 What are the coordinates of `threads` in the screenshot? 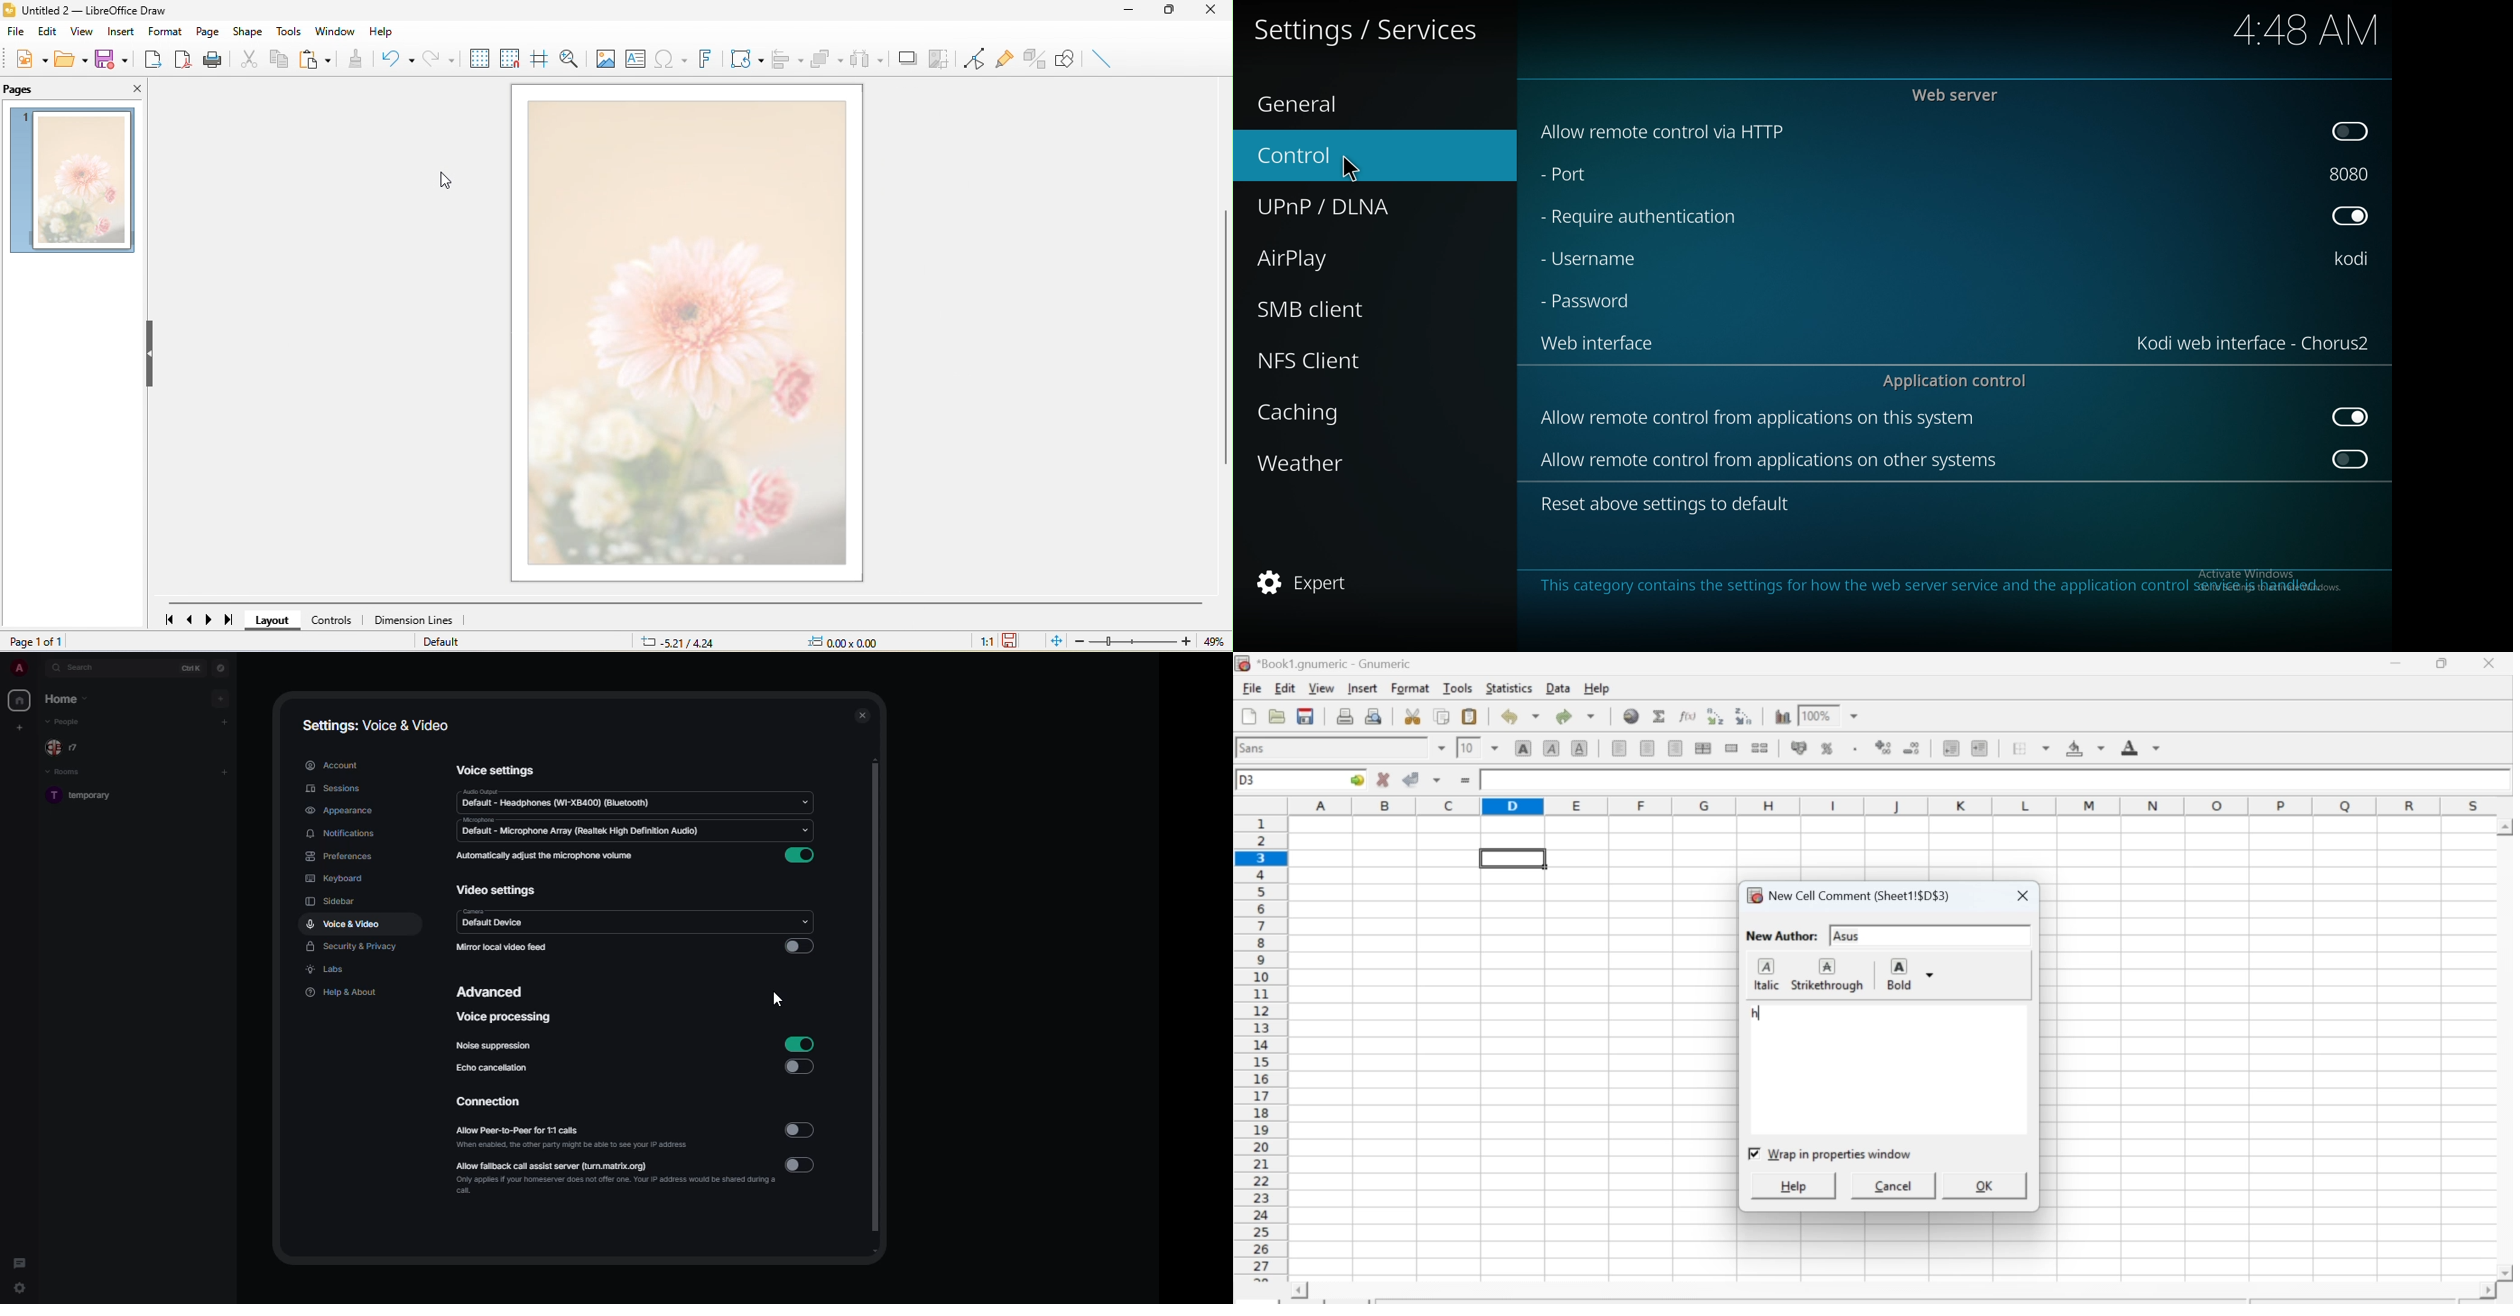 It's located at (20, 1260).